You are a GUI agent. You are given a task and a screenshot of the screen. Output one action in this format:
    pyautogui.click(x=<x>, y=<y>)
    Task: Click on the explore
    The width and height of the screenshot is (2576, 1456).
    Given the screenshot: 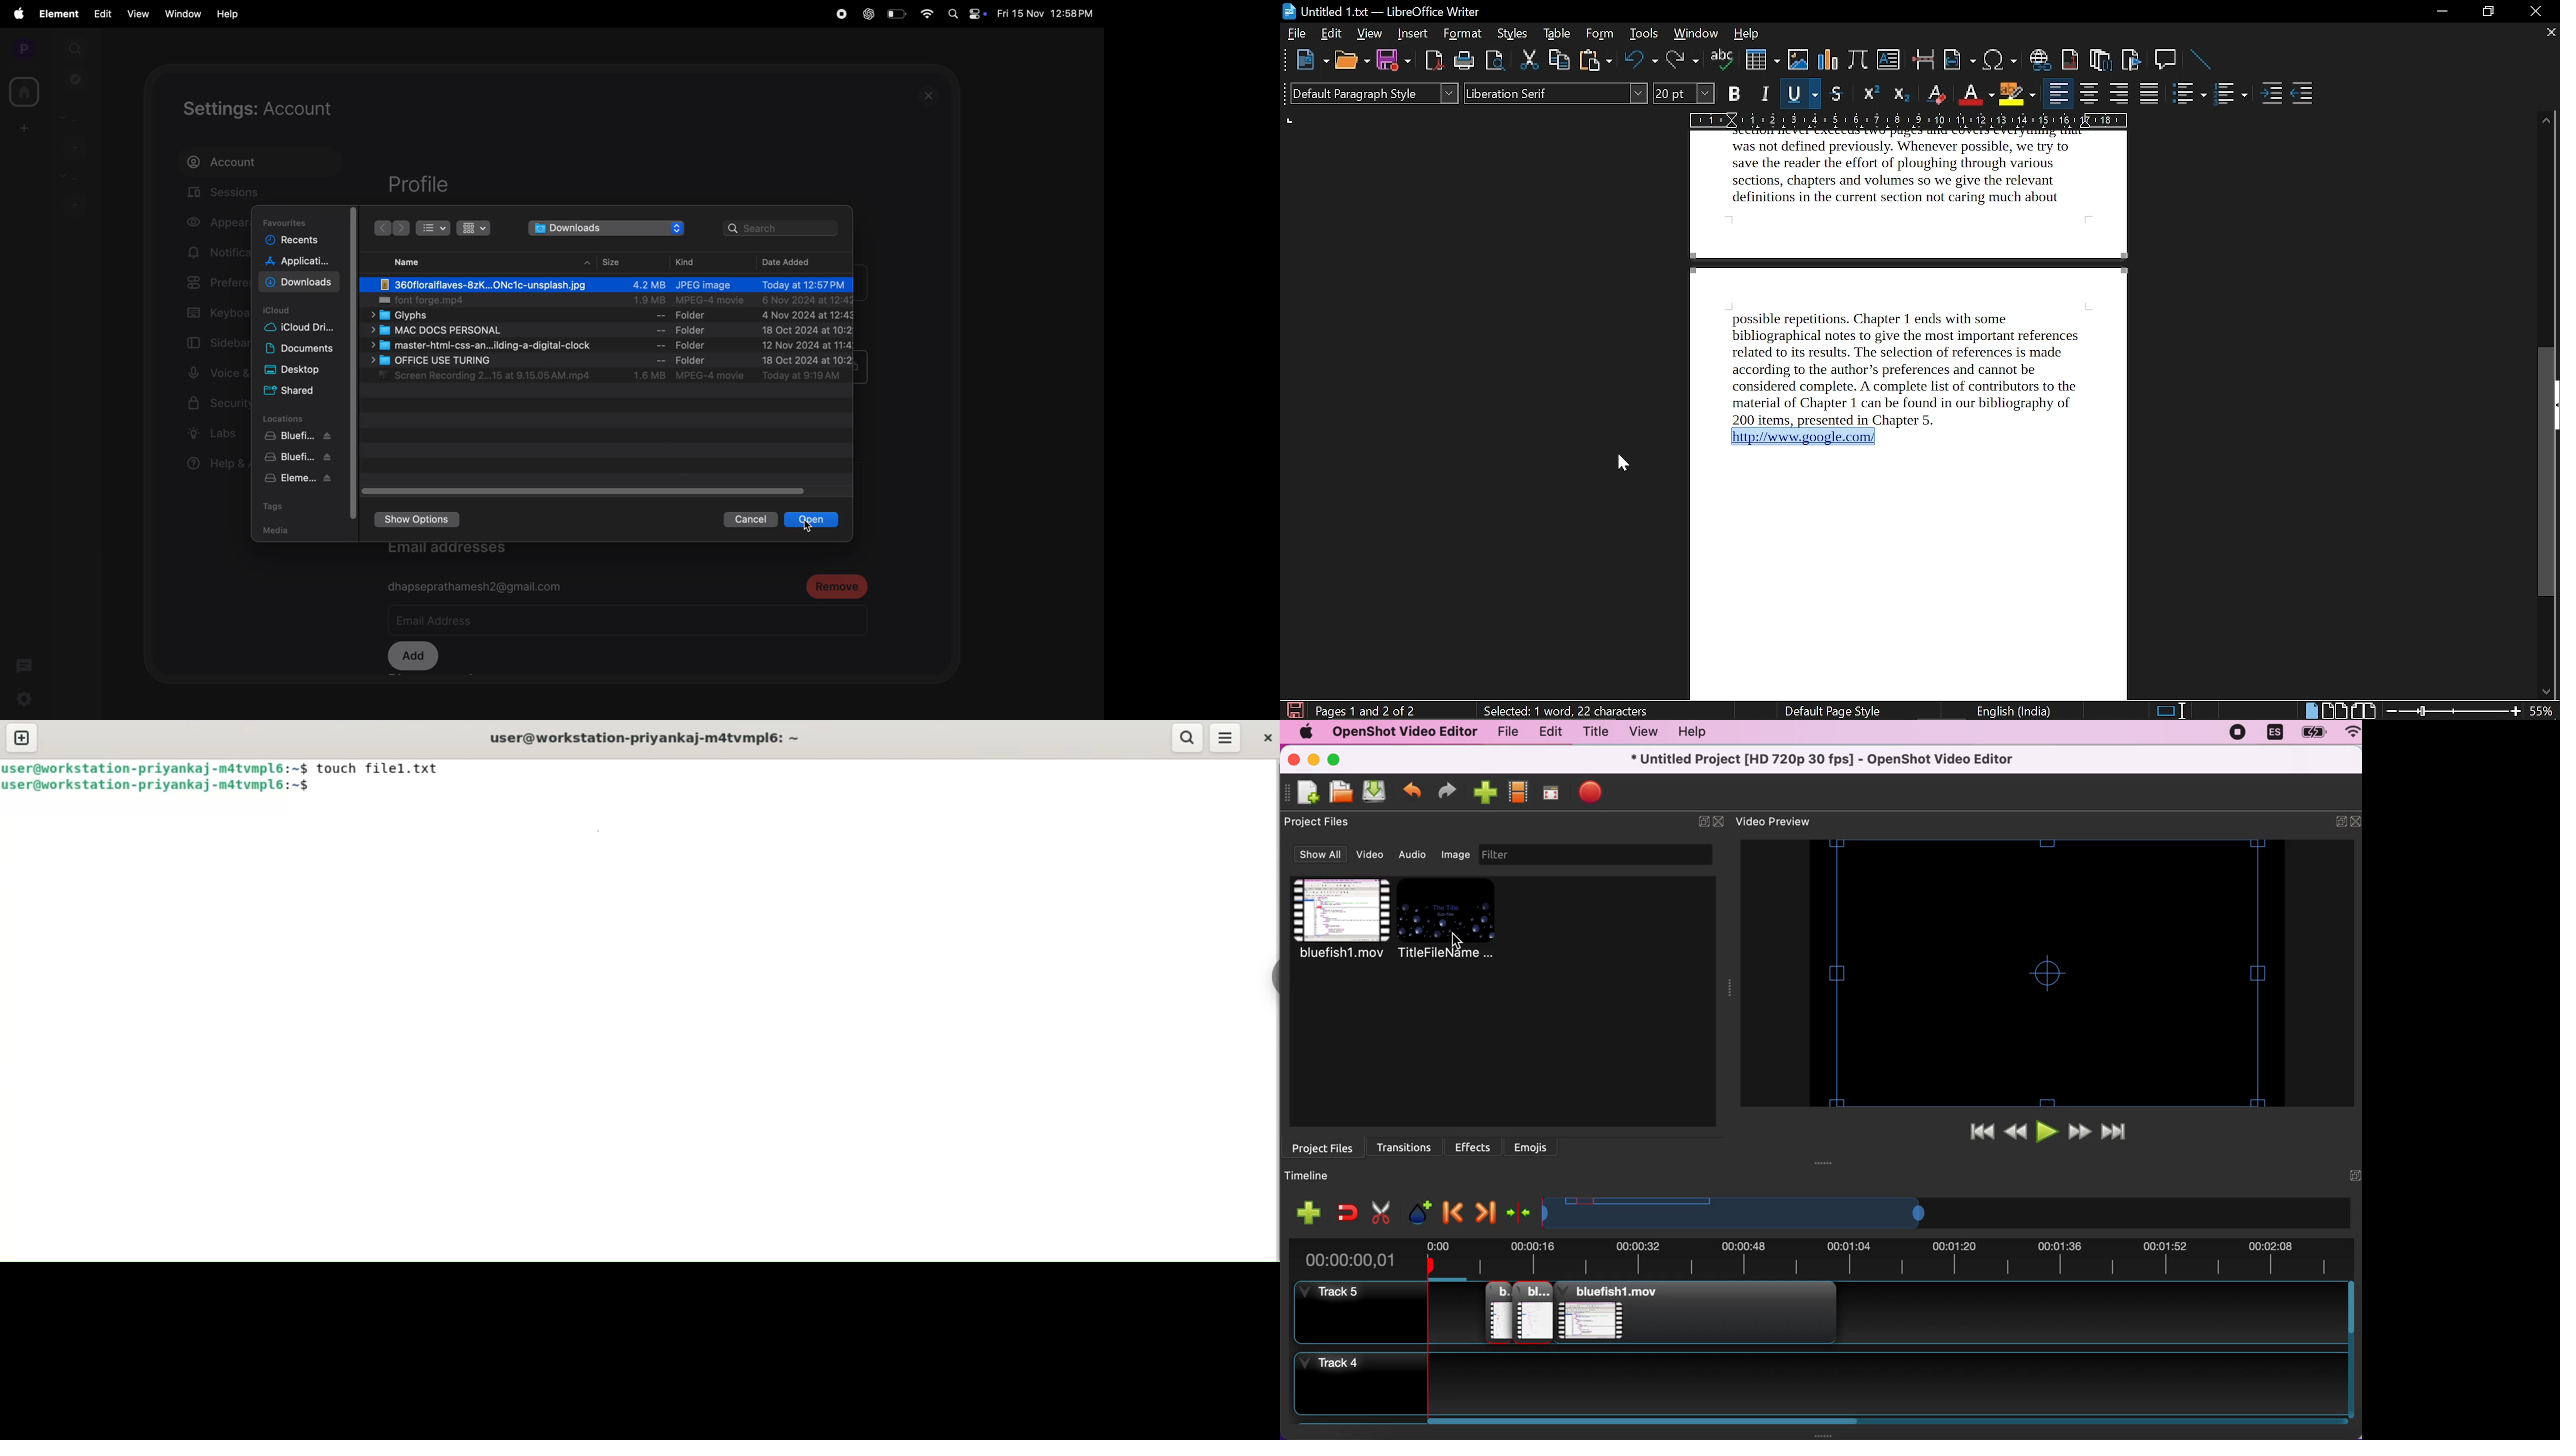 What is the action you would take?
    pyautogui.click(x=75, y=78)
    